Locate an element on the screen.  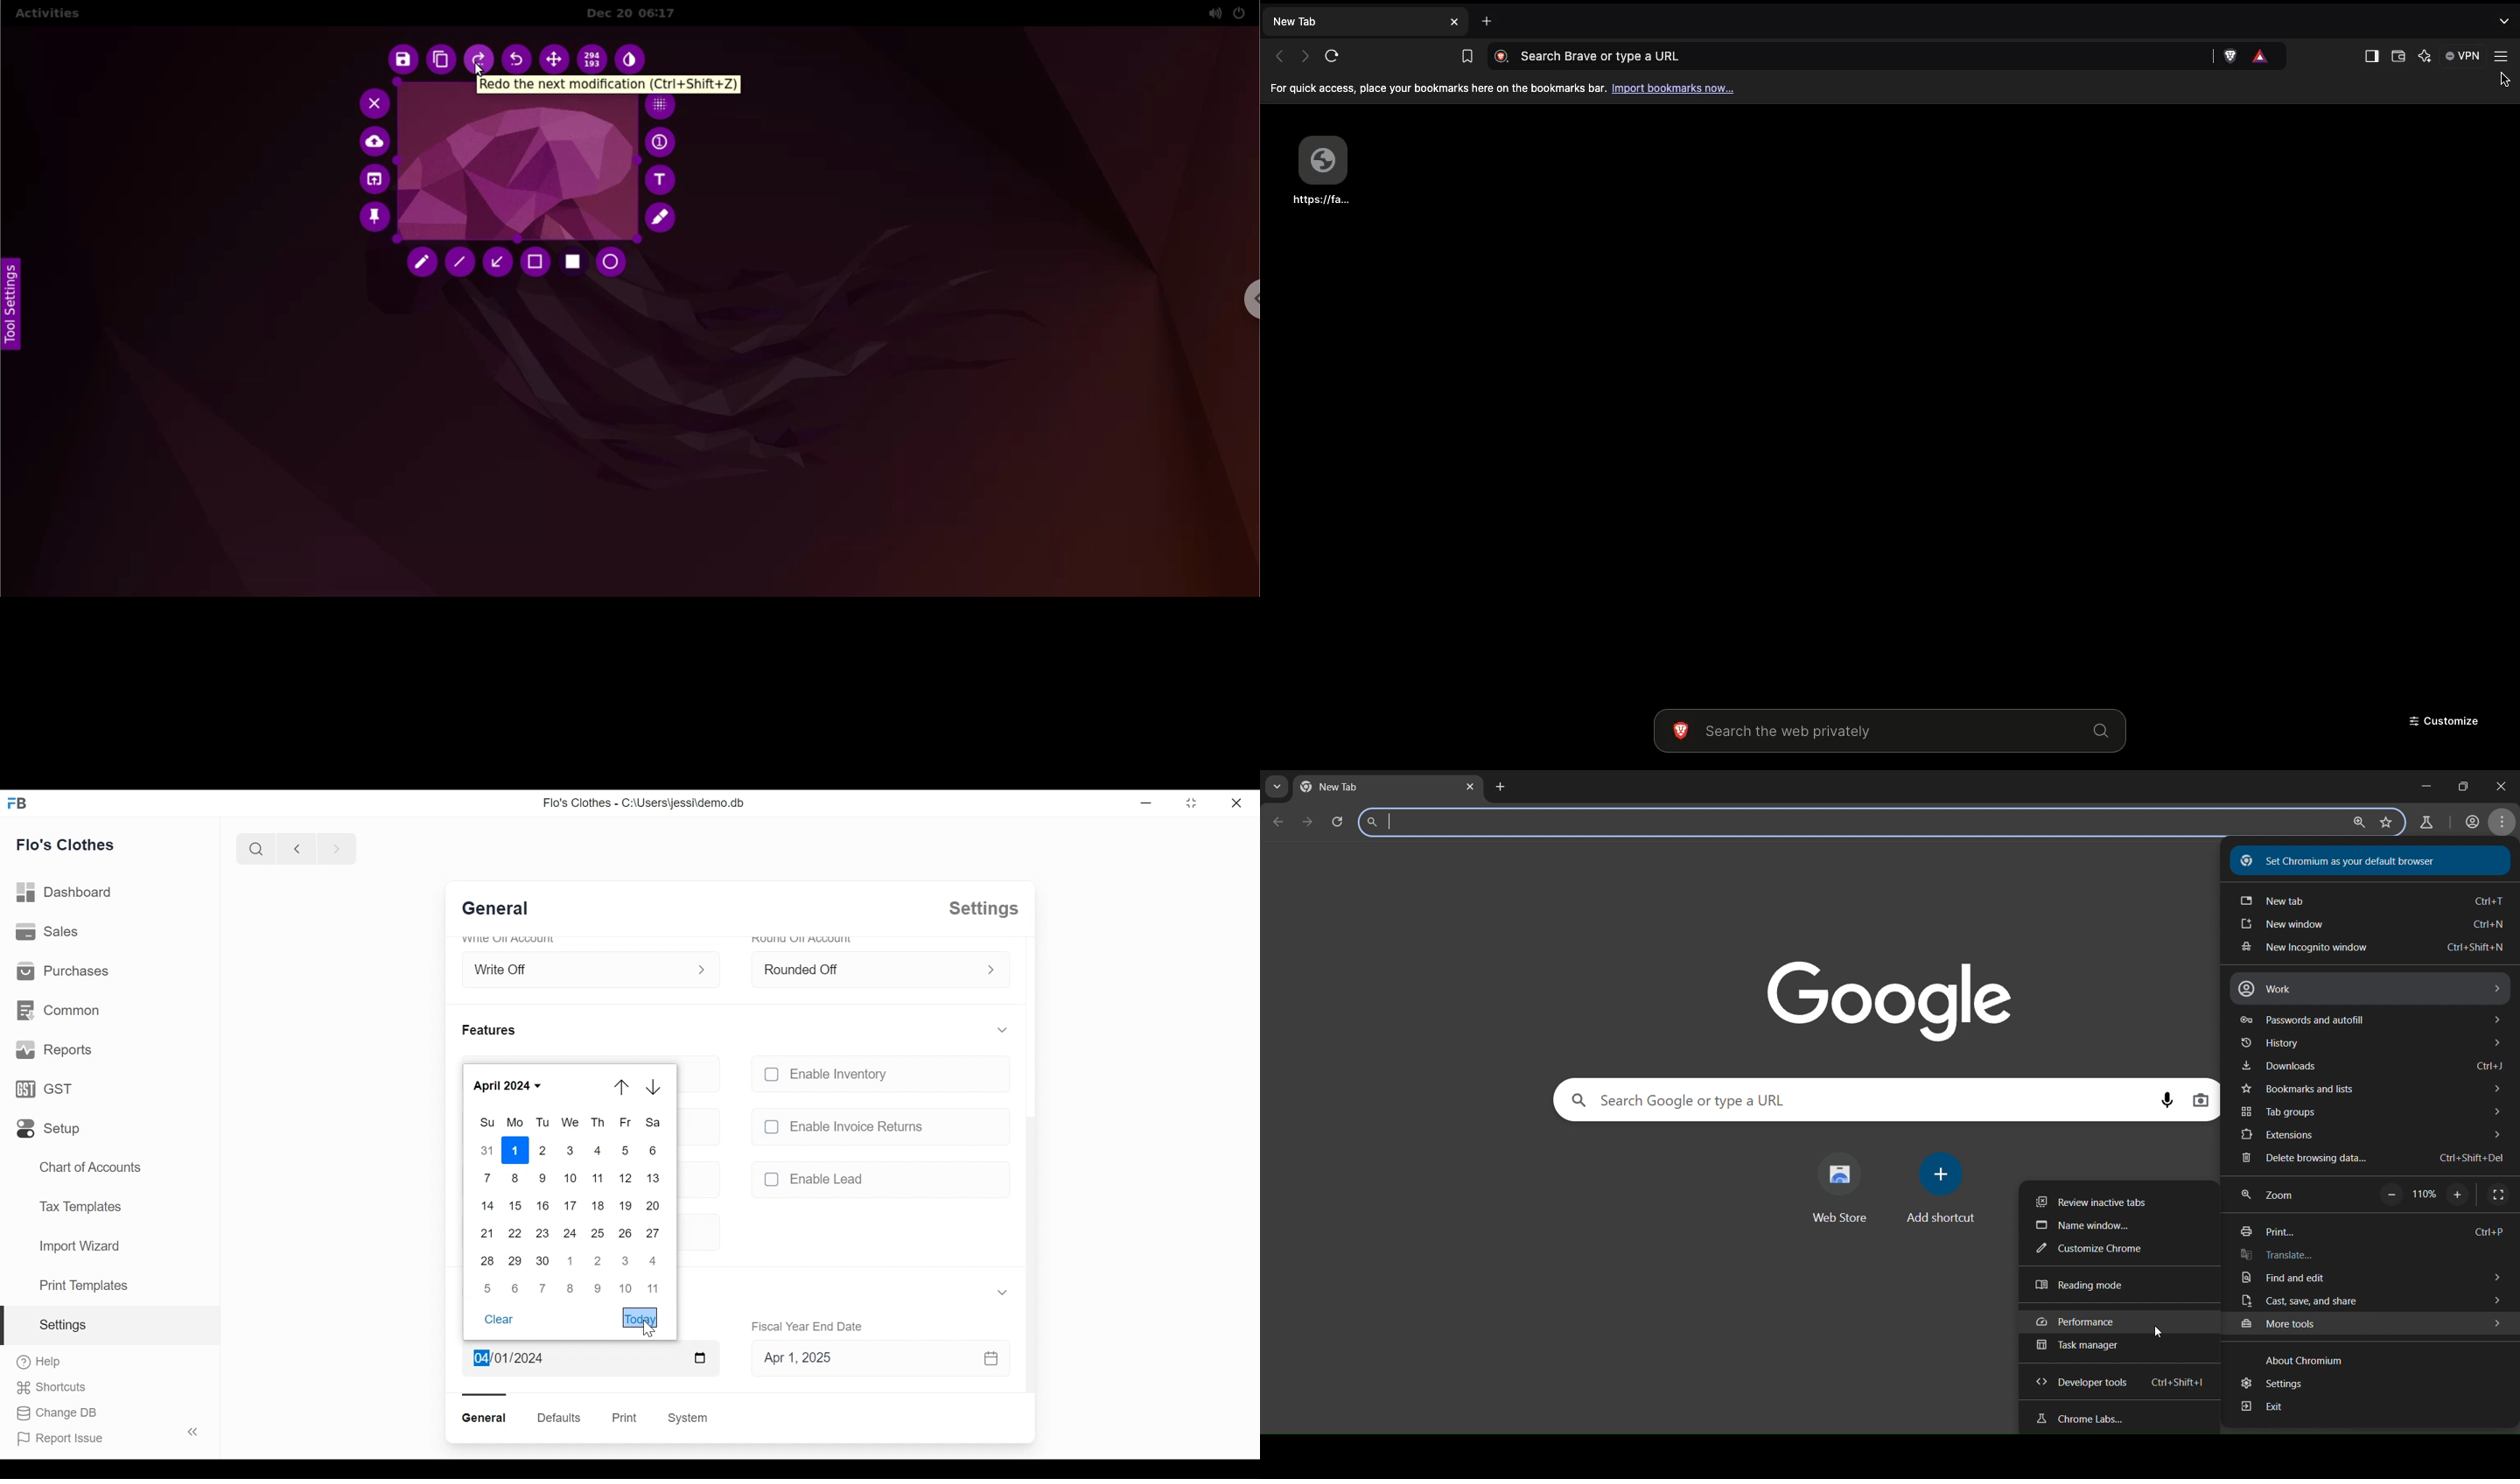
Navigate back is located at coordinates (294, 848).